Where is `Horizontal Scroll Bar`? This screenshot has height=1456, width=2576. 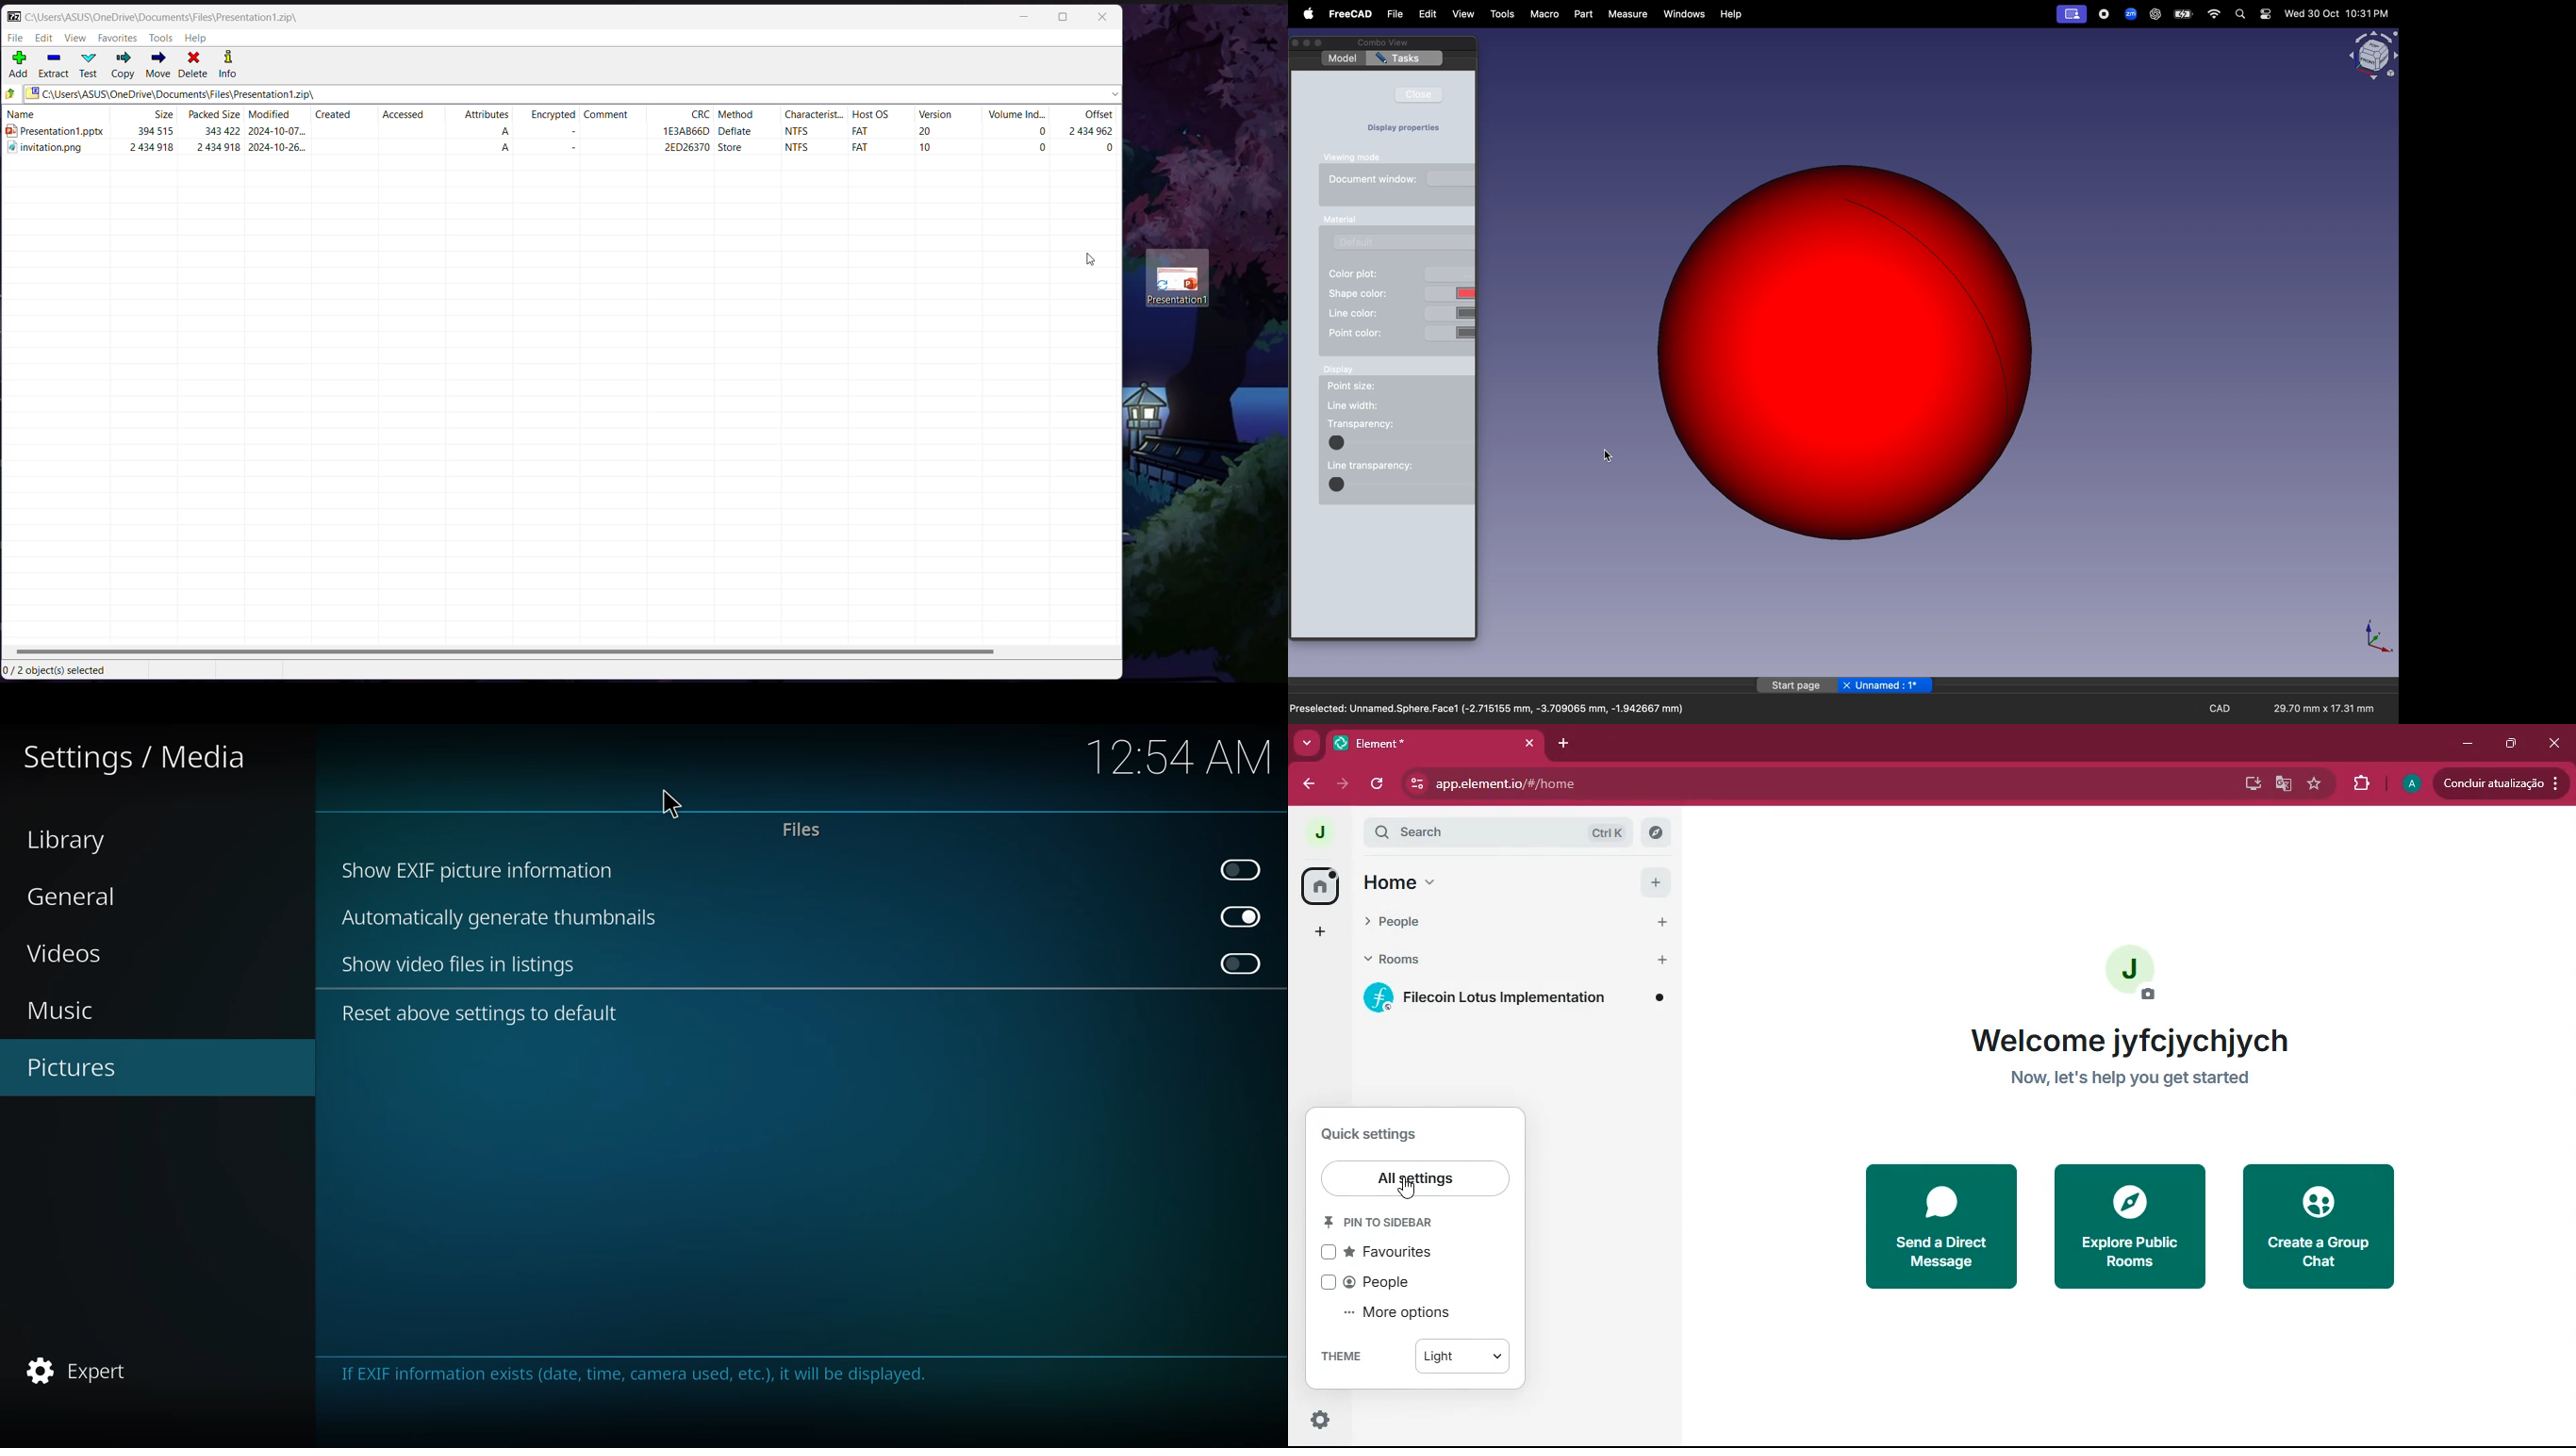
Horizontal Scroll Bar is located at coordinates (561, 653).